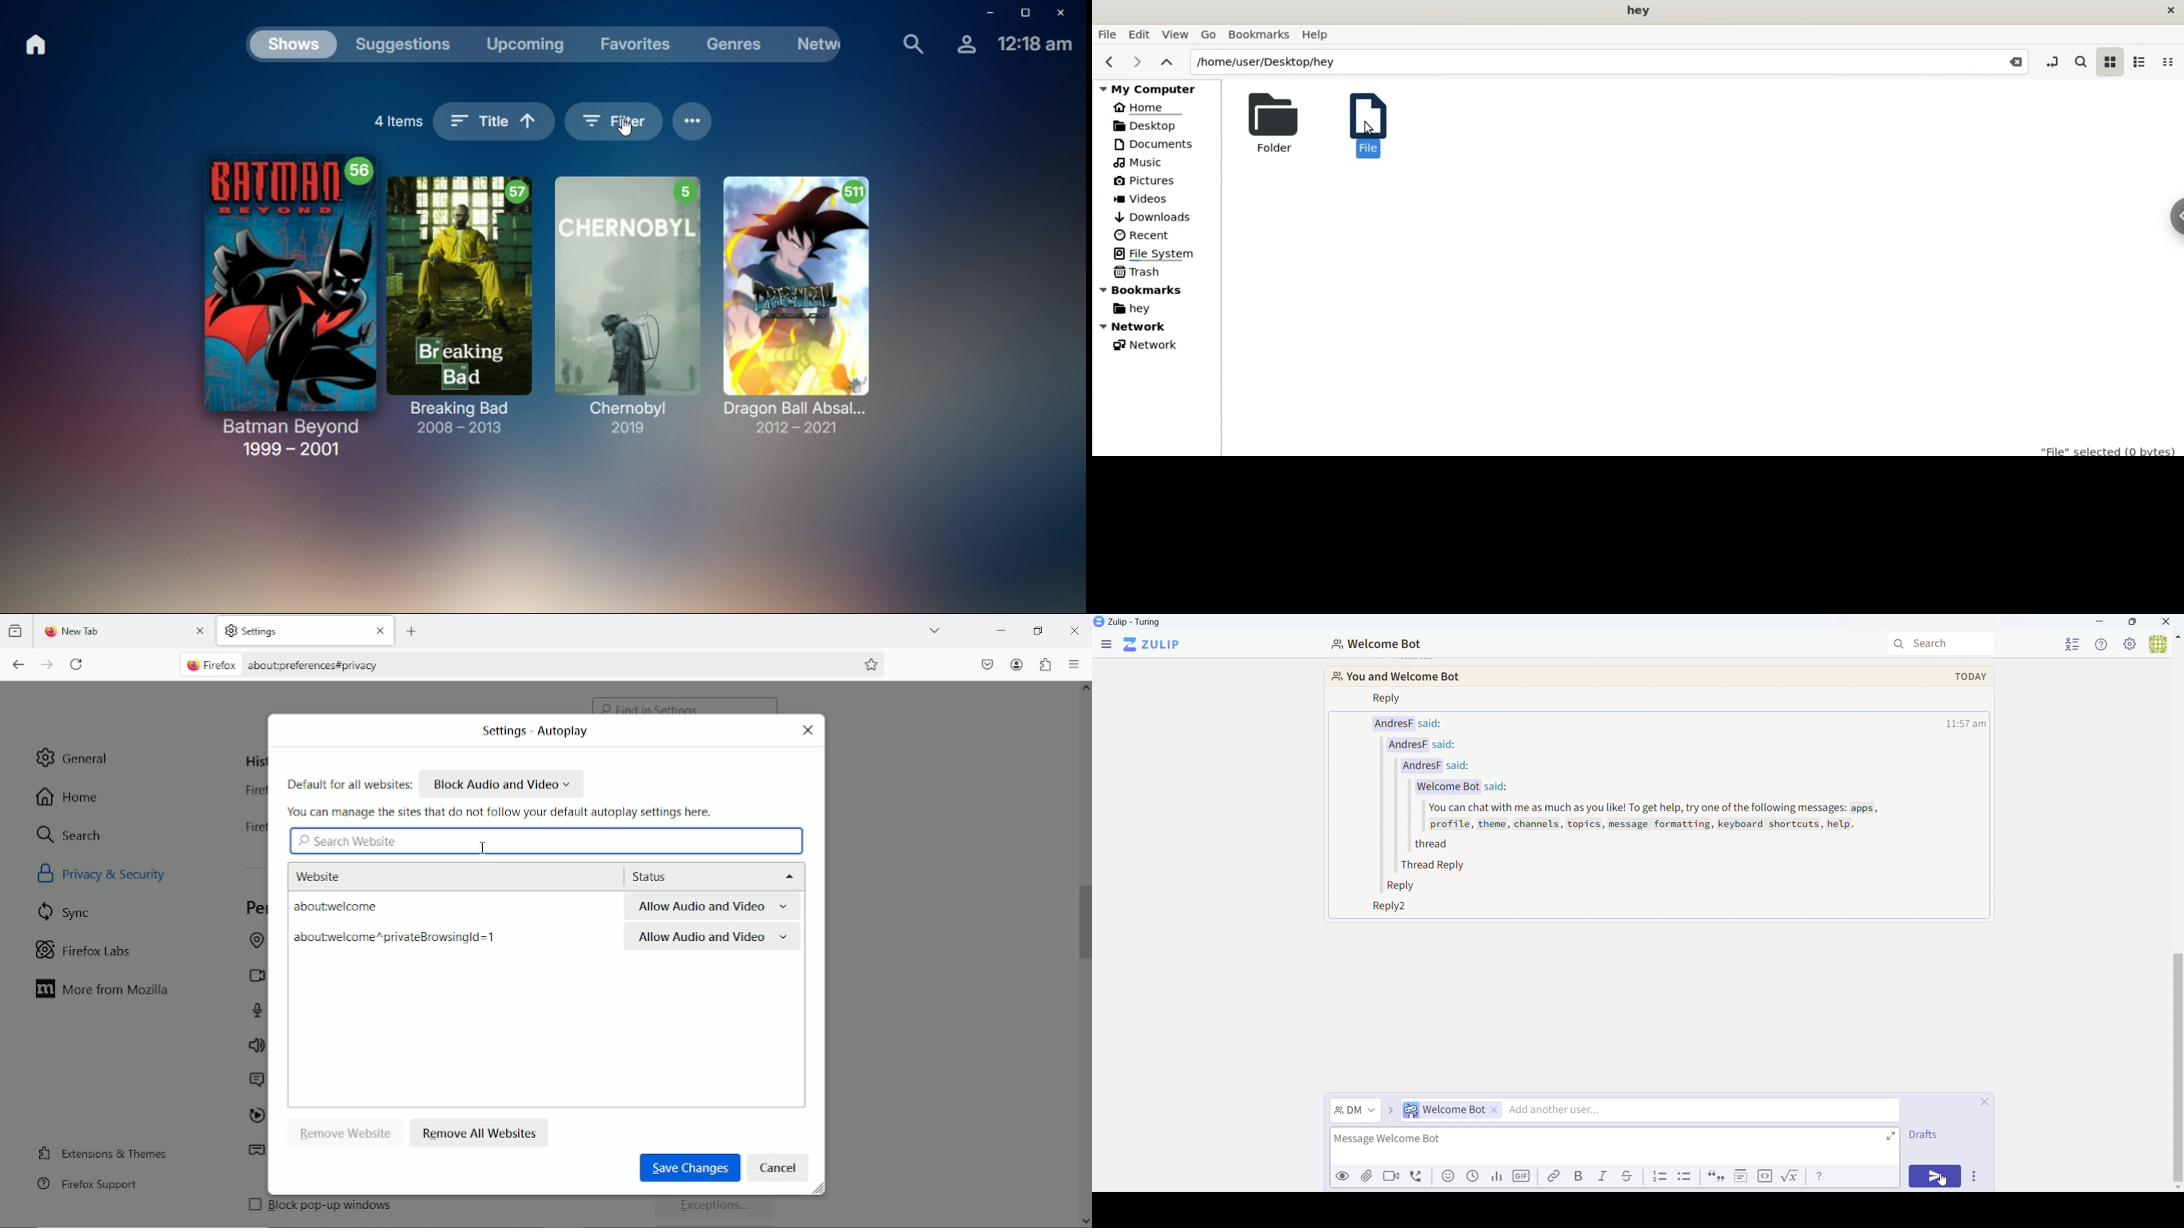 The image size is (2184, 1232). I want to click on camera, so click(253, 975).